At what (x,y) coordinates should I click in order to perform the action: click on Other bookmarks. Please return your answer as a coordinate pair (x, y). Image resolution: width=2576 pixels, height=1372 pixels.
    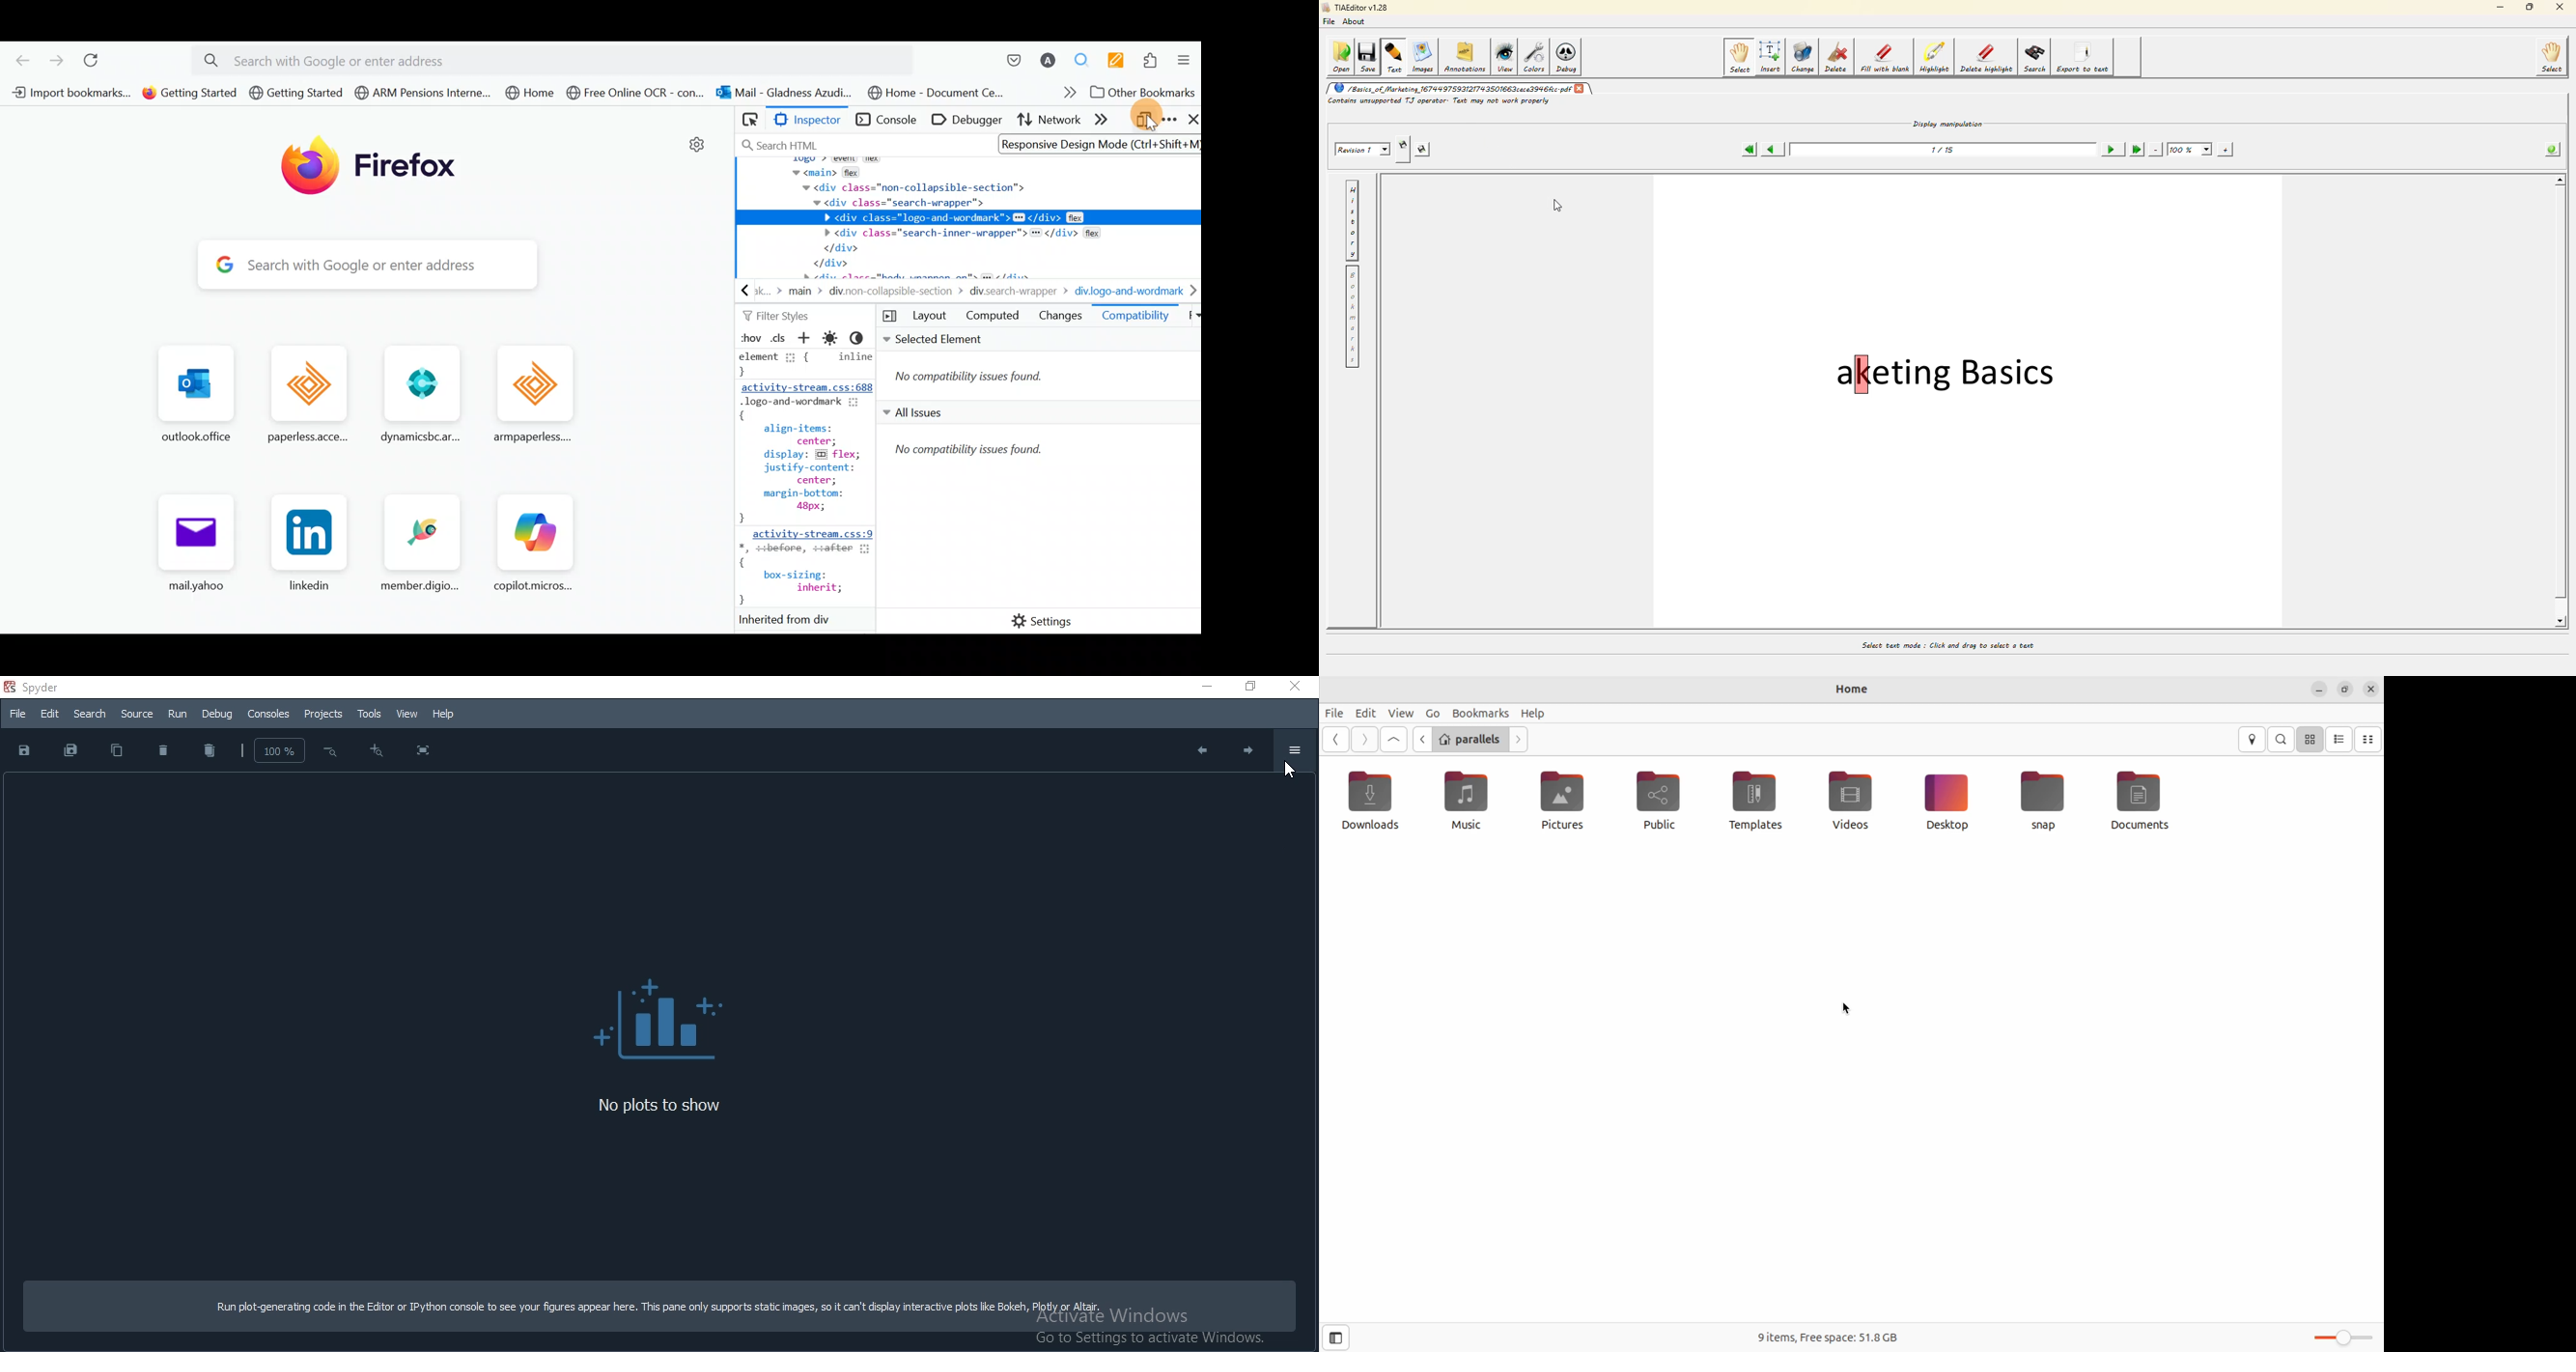
    Looking at the image, I should click on (1141, 92).